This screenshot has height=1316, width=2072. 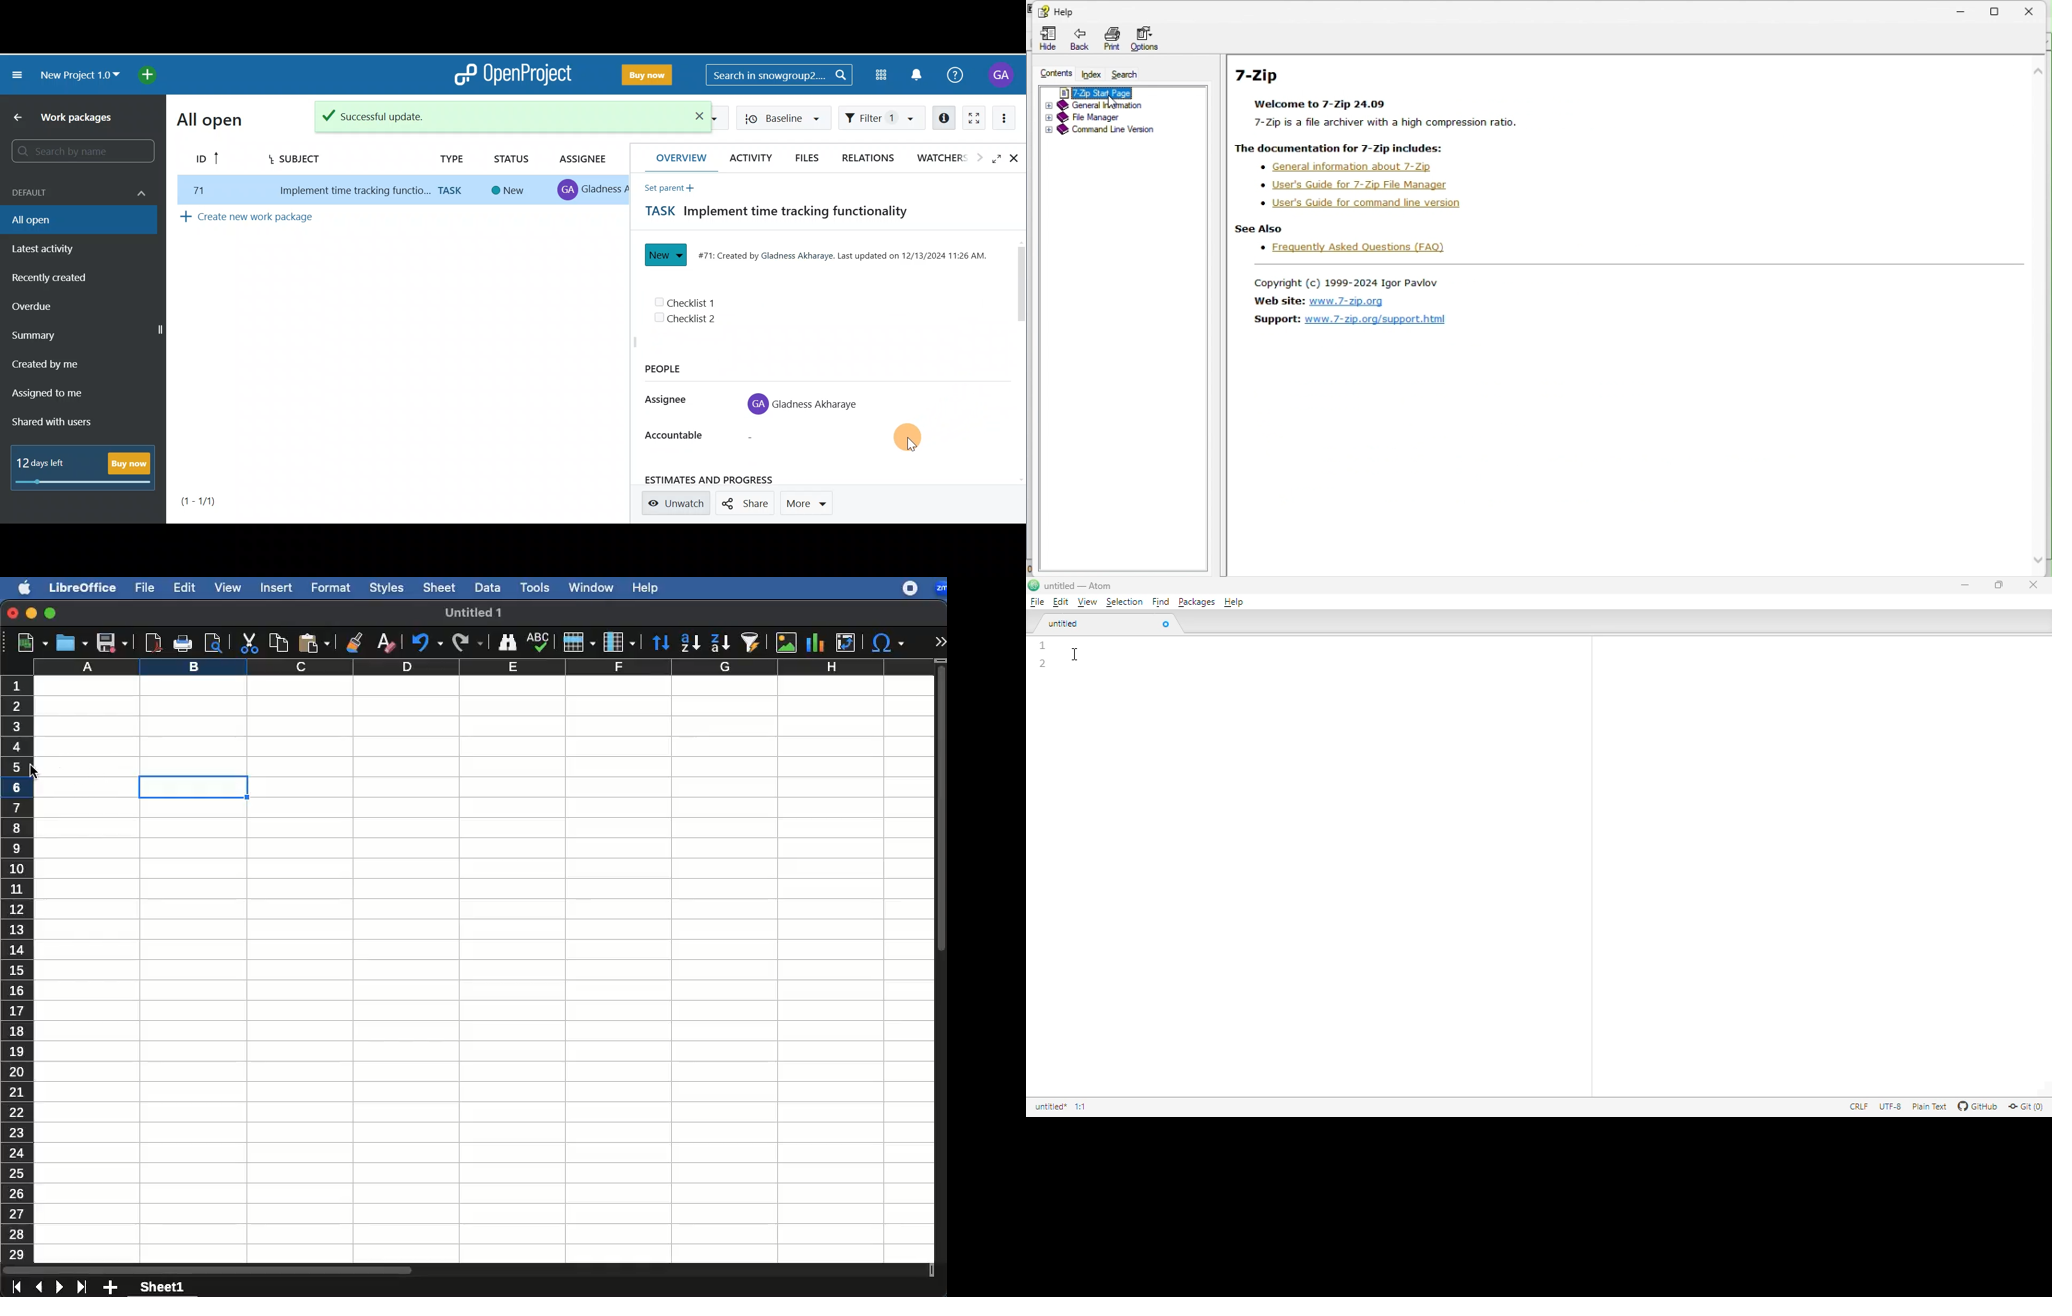 I want to click on Command line version, so click(x=1118, y=131).